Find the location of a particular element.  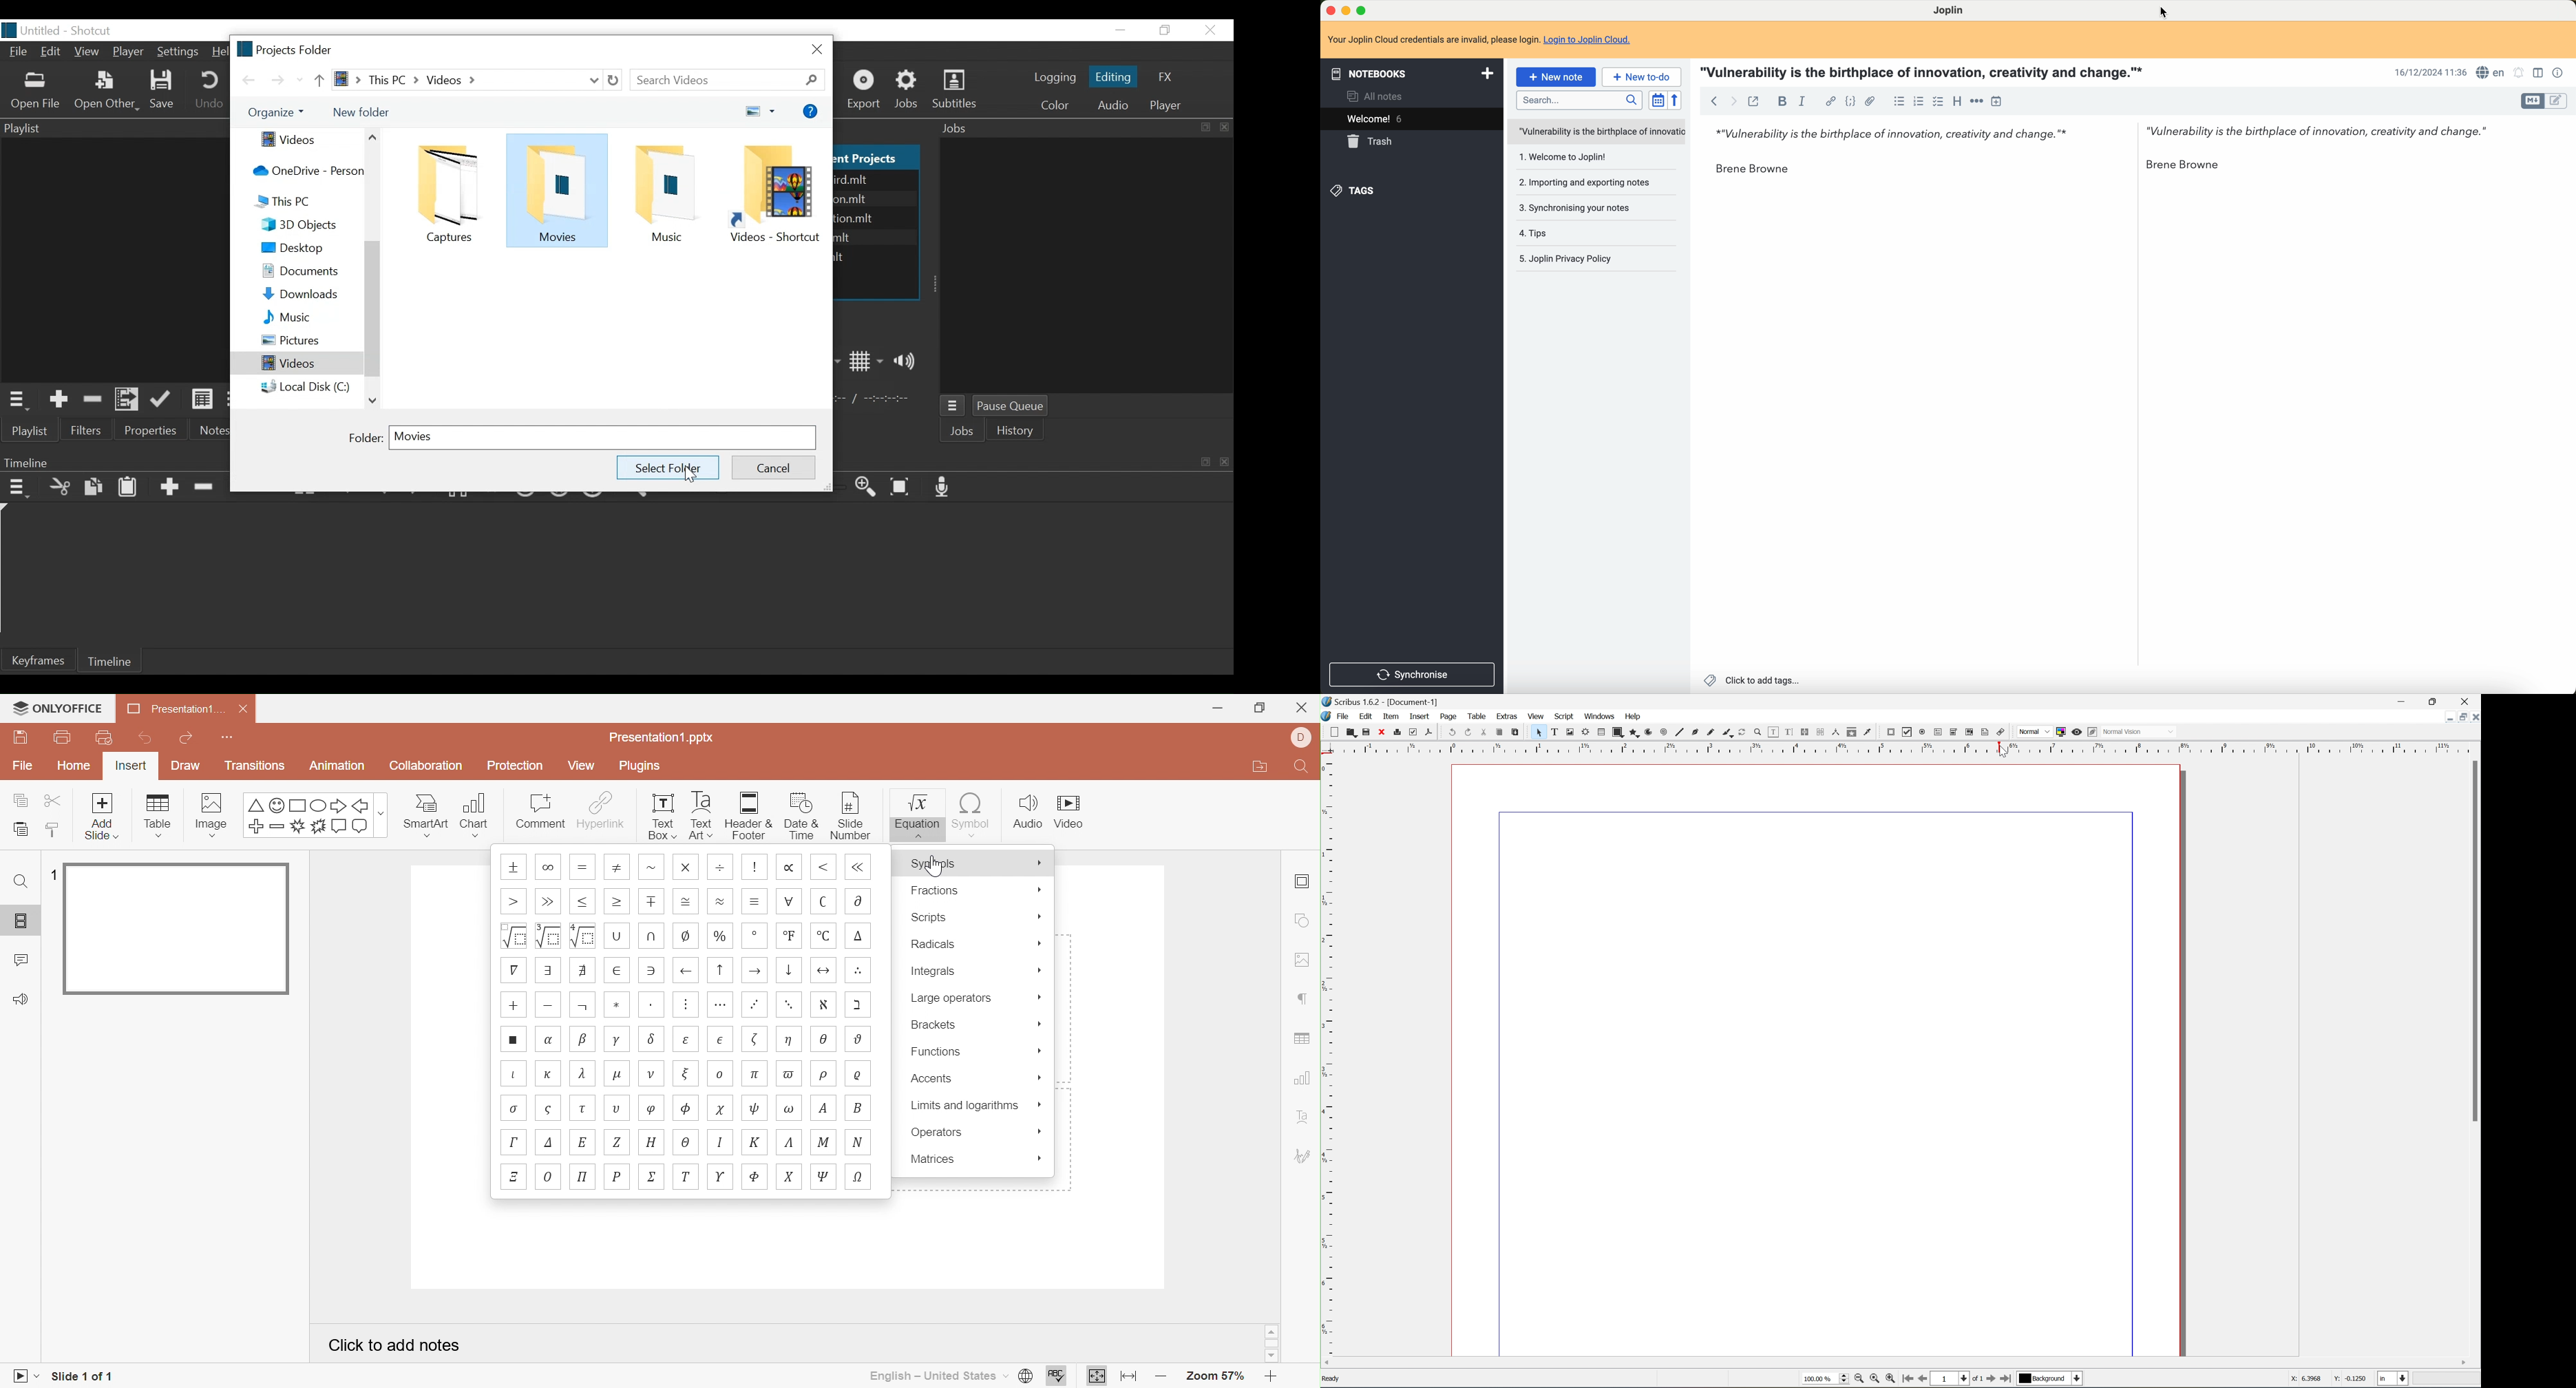

click to add tags is located at coordinates (1754, 681).